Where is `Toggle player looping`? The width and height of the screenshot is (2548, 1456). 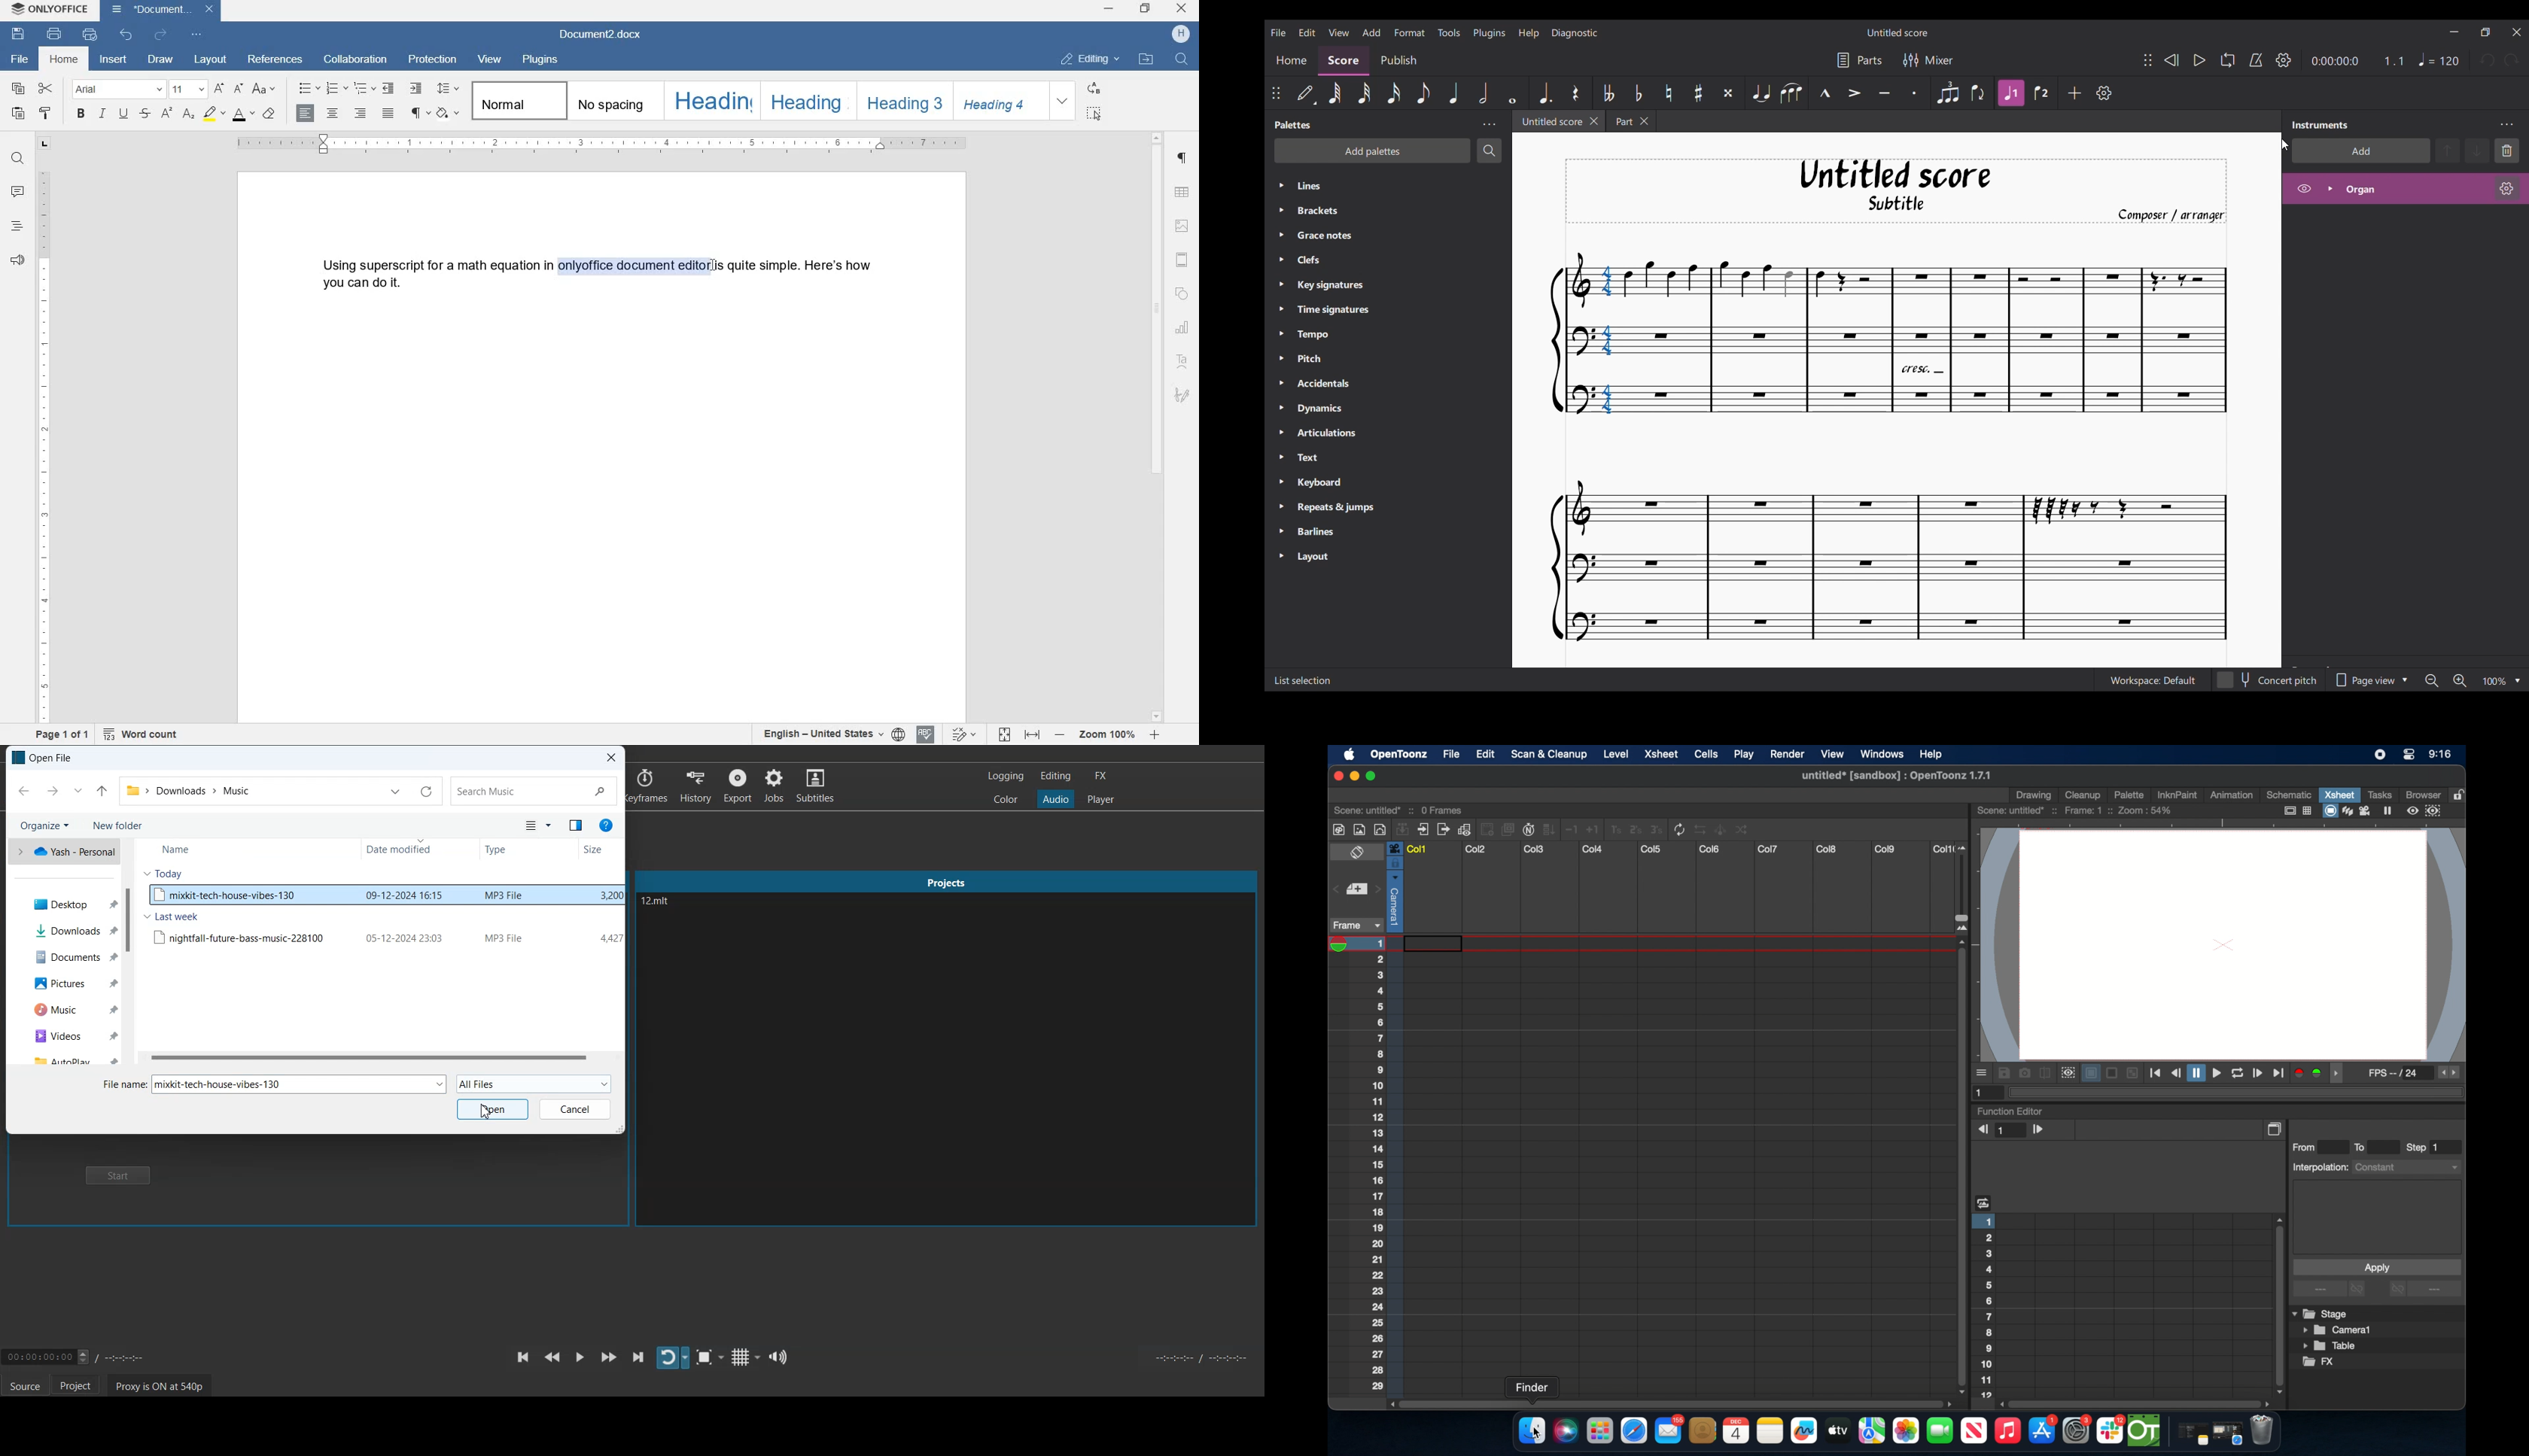 Toggle player looping is located at coordinates (672, 1358).